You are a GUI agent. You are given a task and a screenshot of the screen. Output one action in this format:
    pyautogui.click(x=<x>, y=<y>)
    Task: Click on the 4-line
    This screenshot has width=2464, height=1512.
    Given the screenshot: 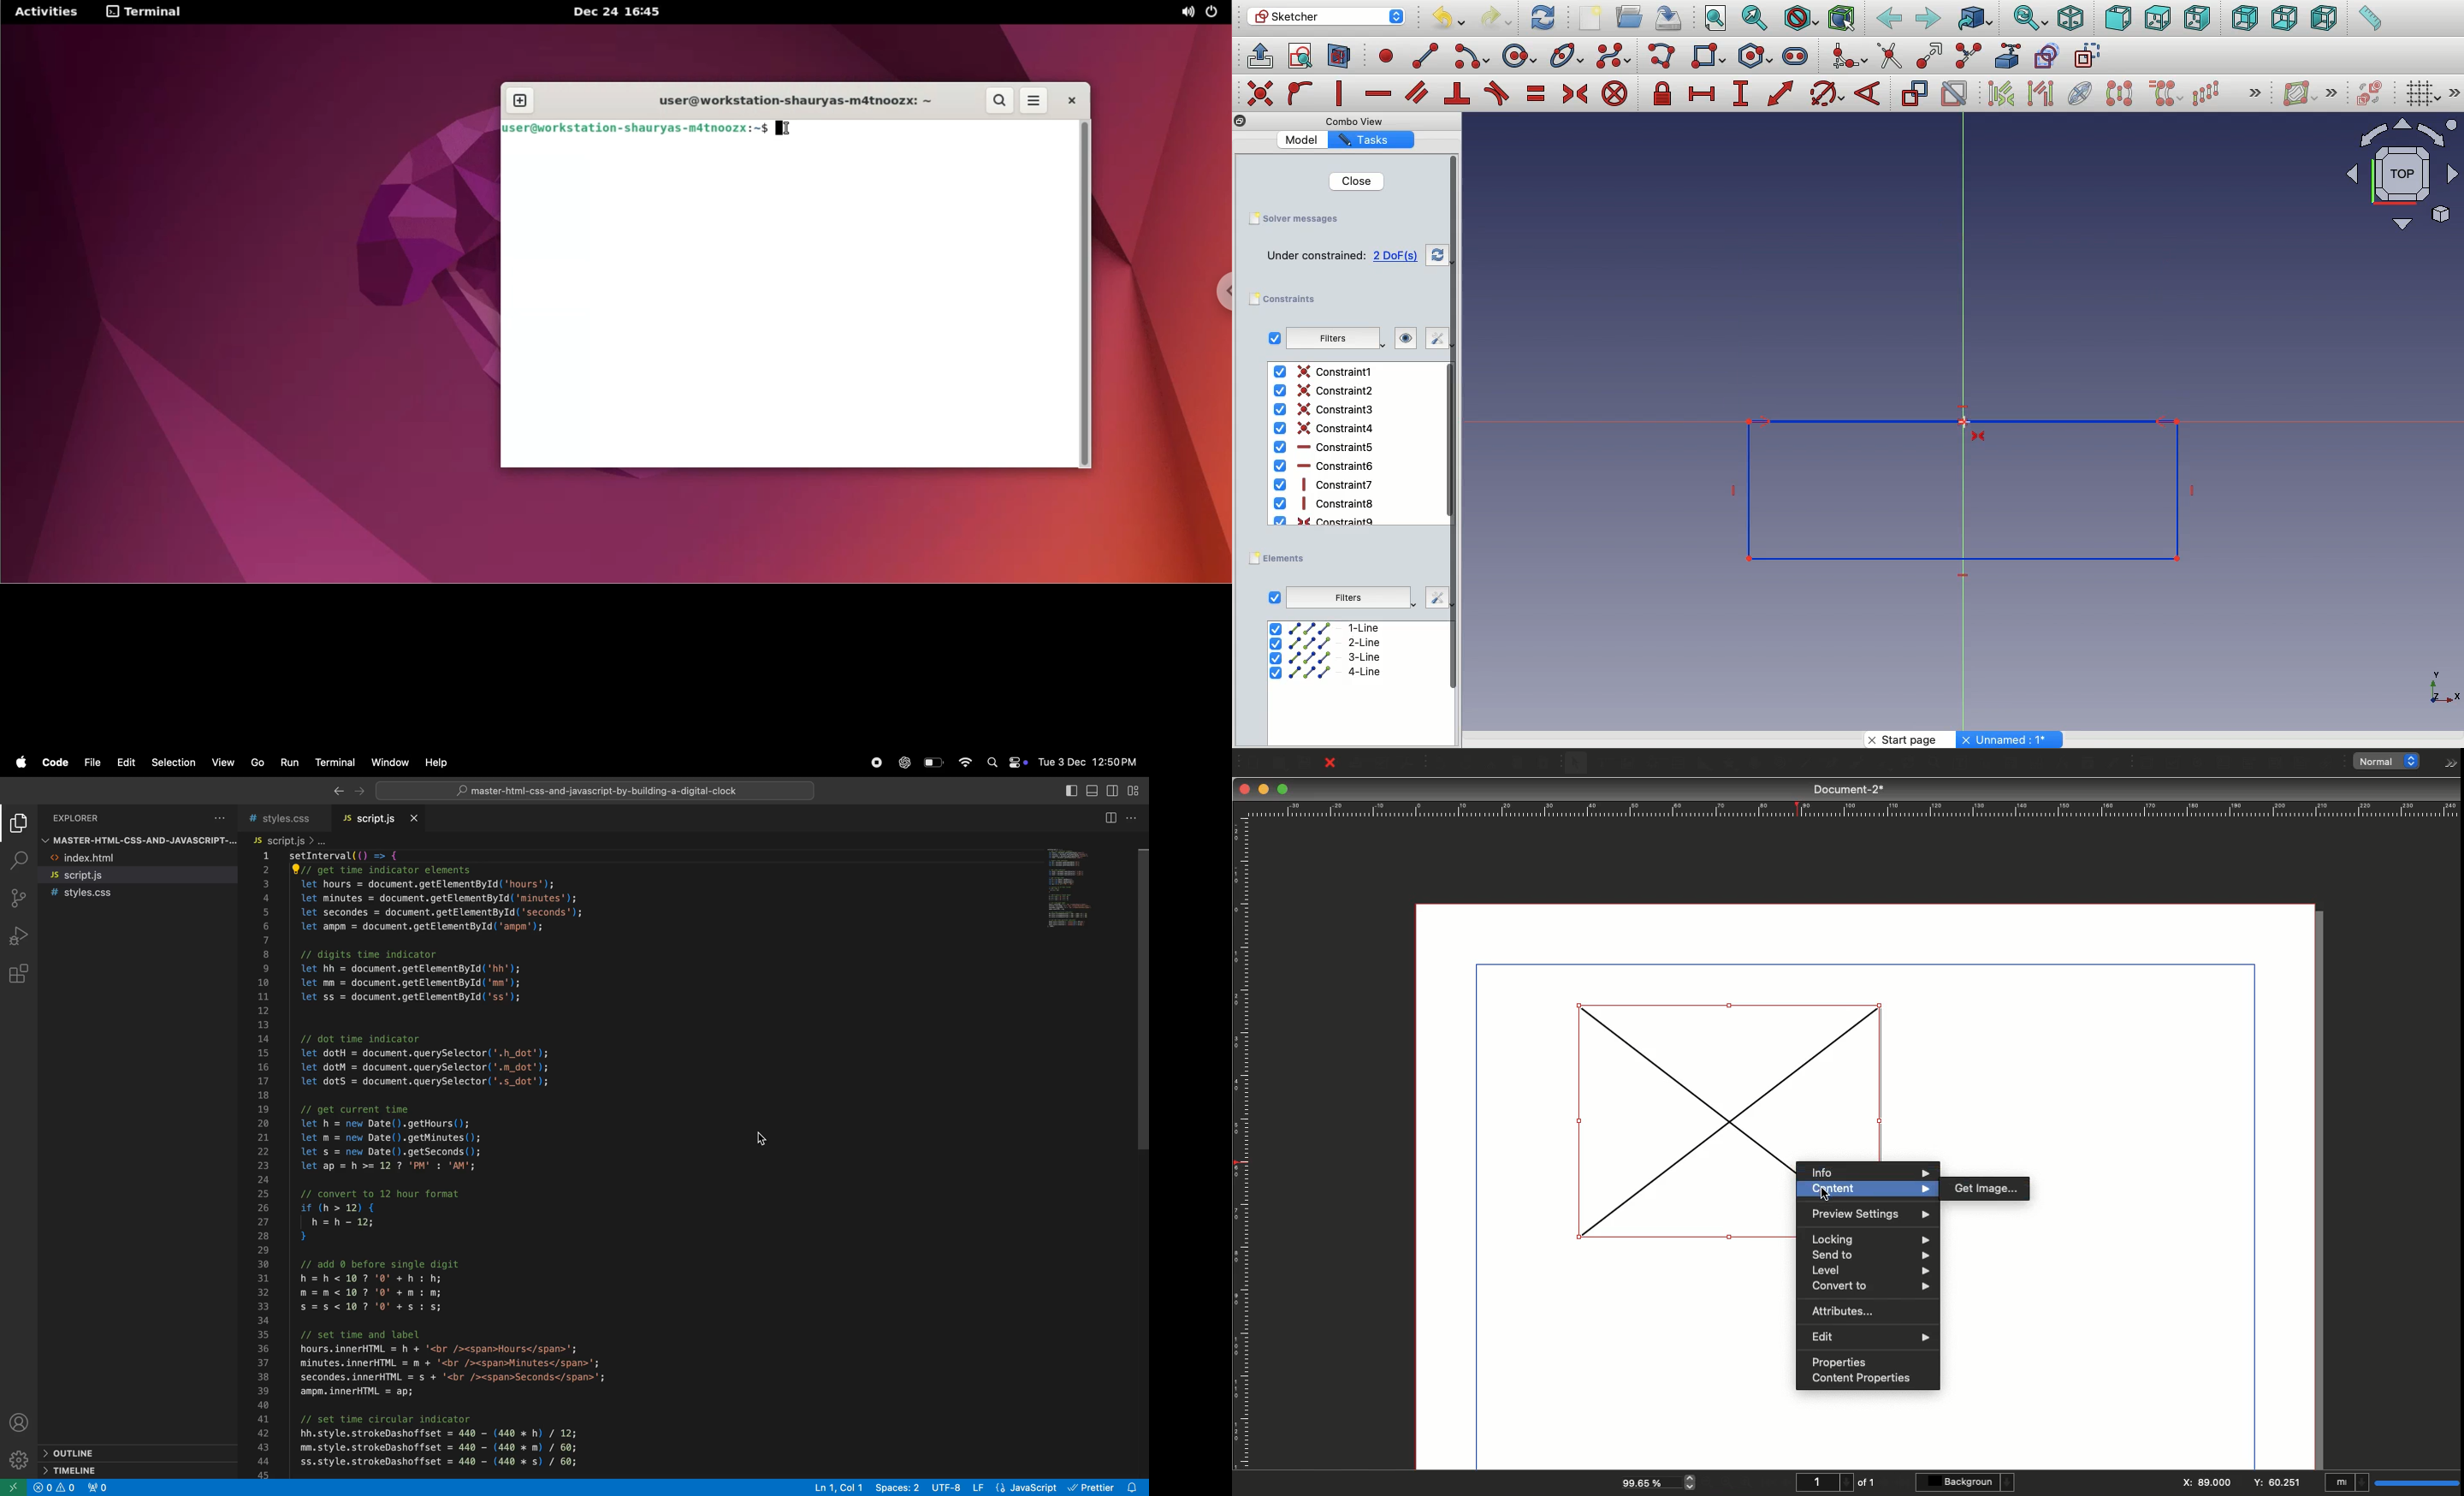 What is the action you would take?
    pyautogui.click(x=1326, y=672)
    